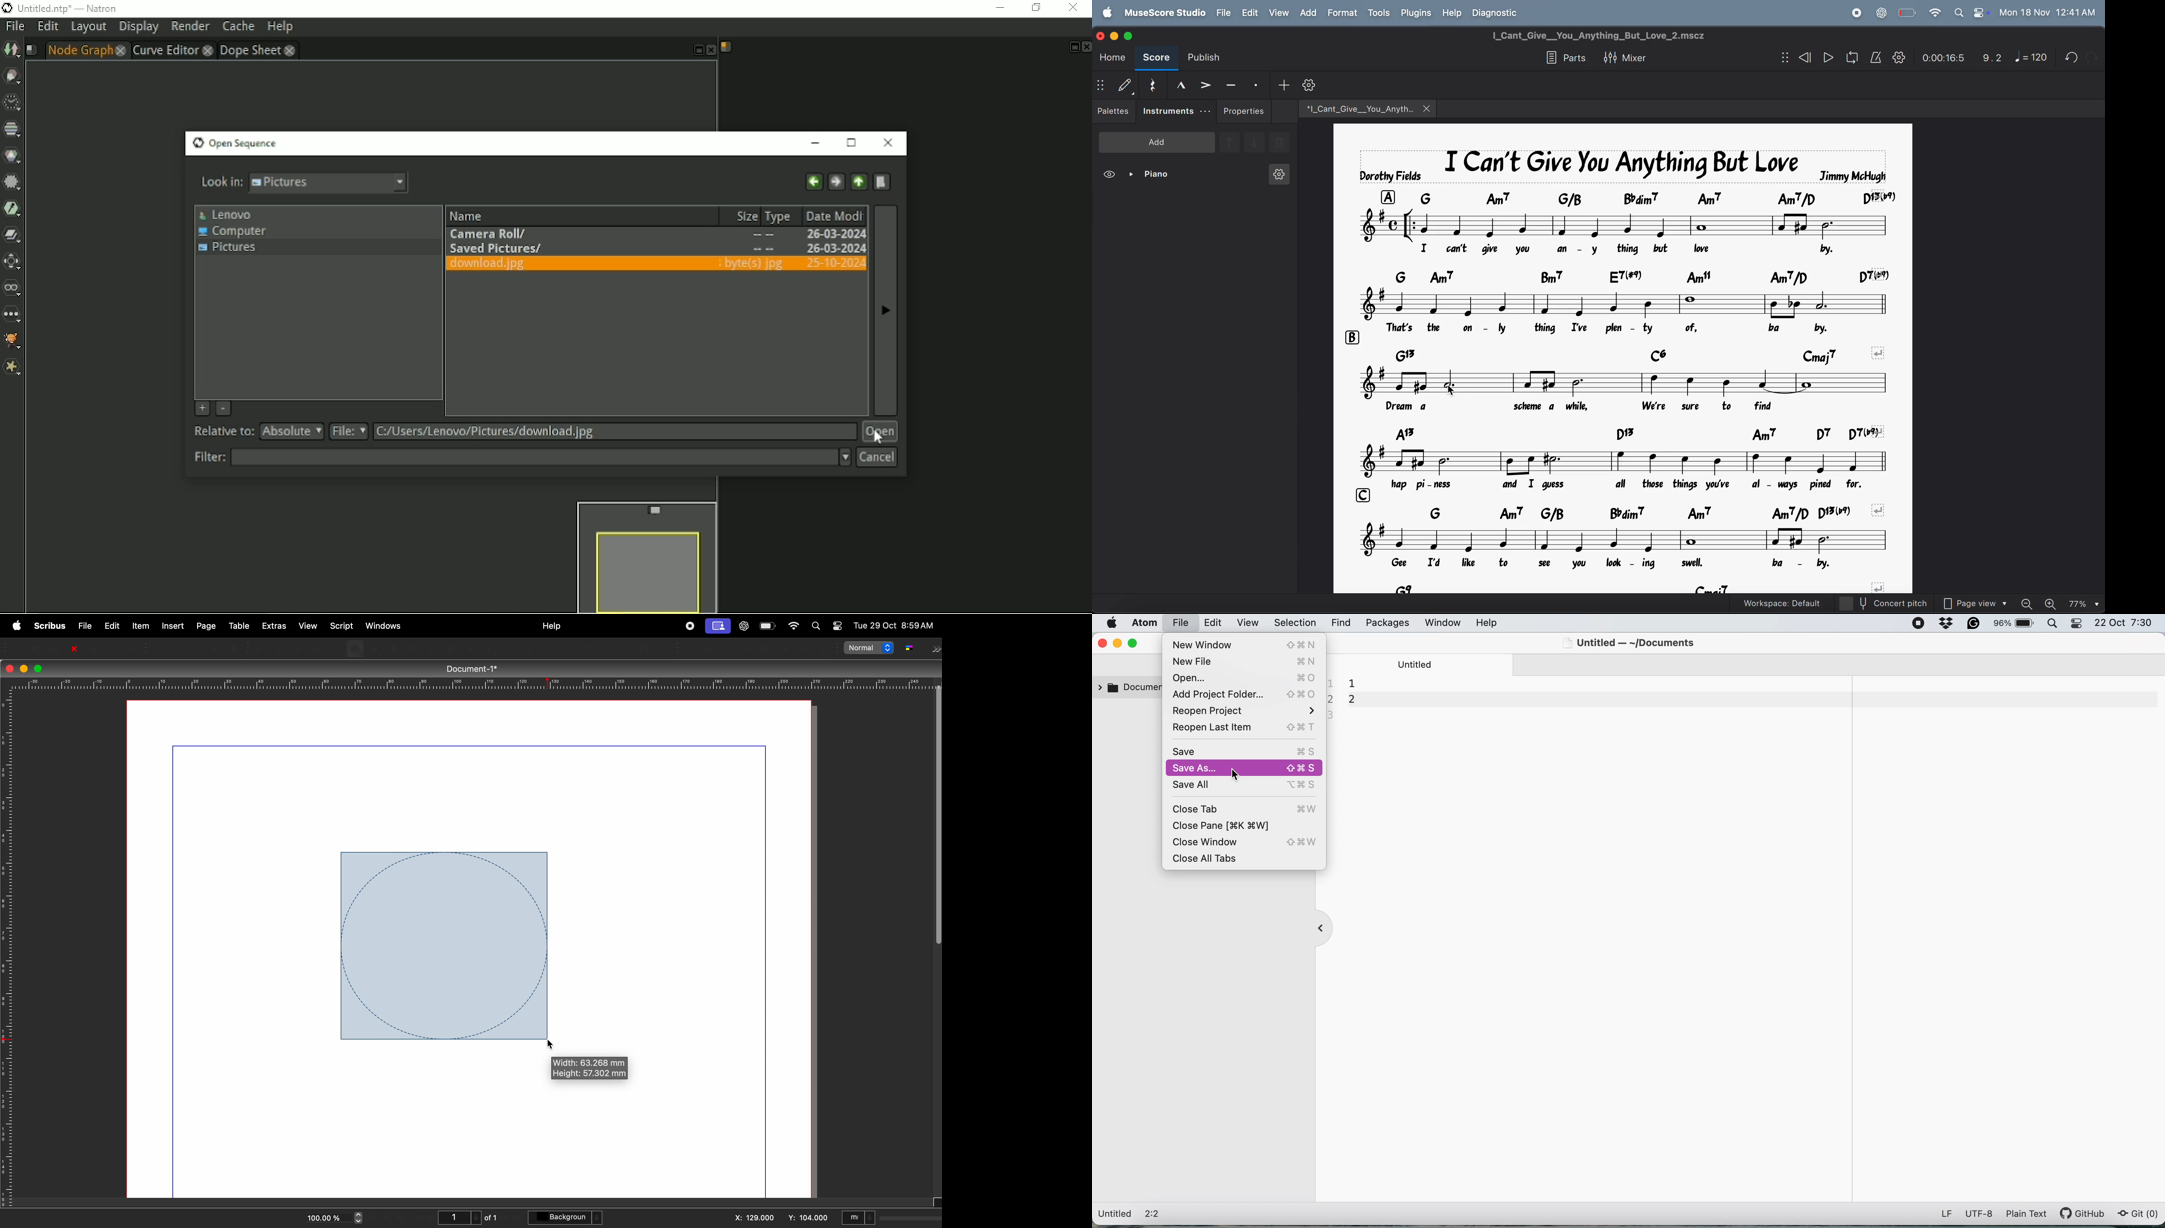 The width and height of the screenshot is (2184, 1232). What do you see at coordinates (1782, 57) in the screenshot?
I see `show/hide` at bounding box center [1782, 57].